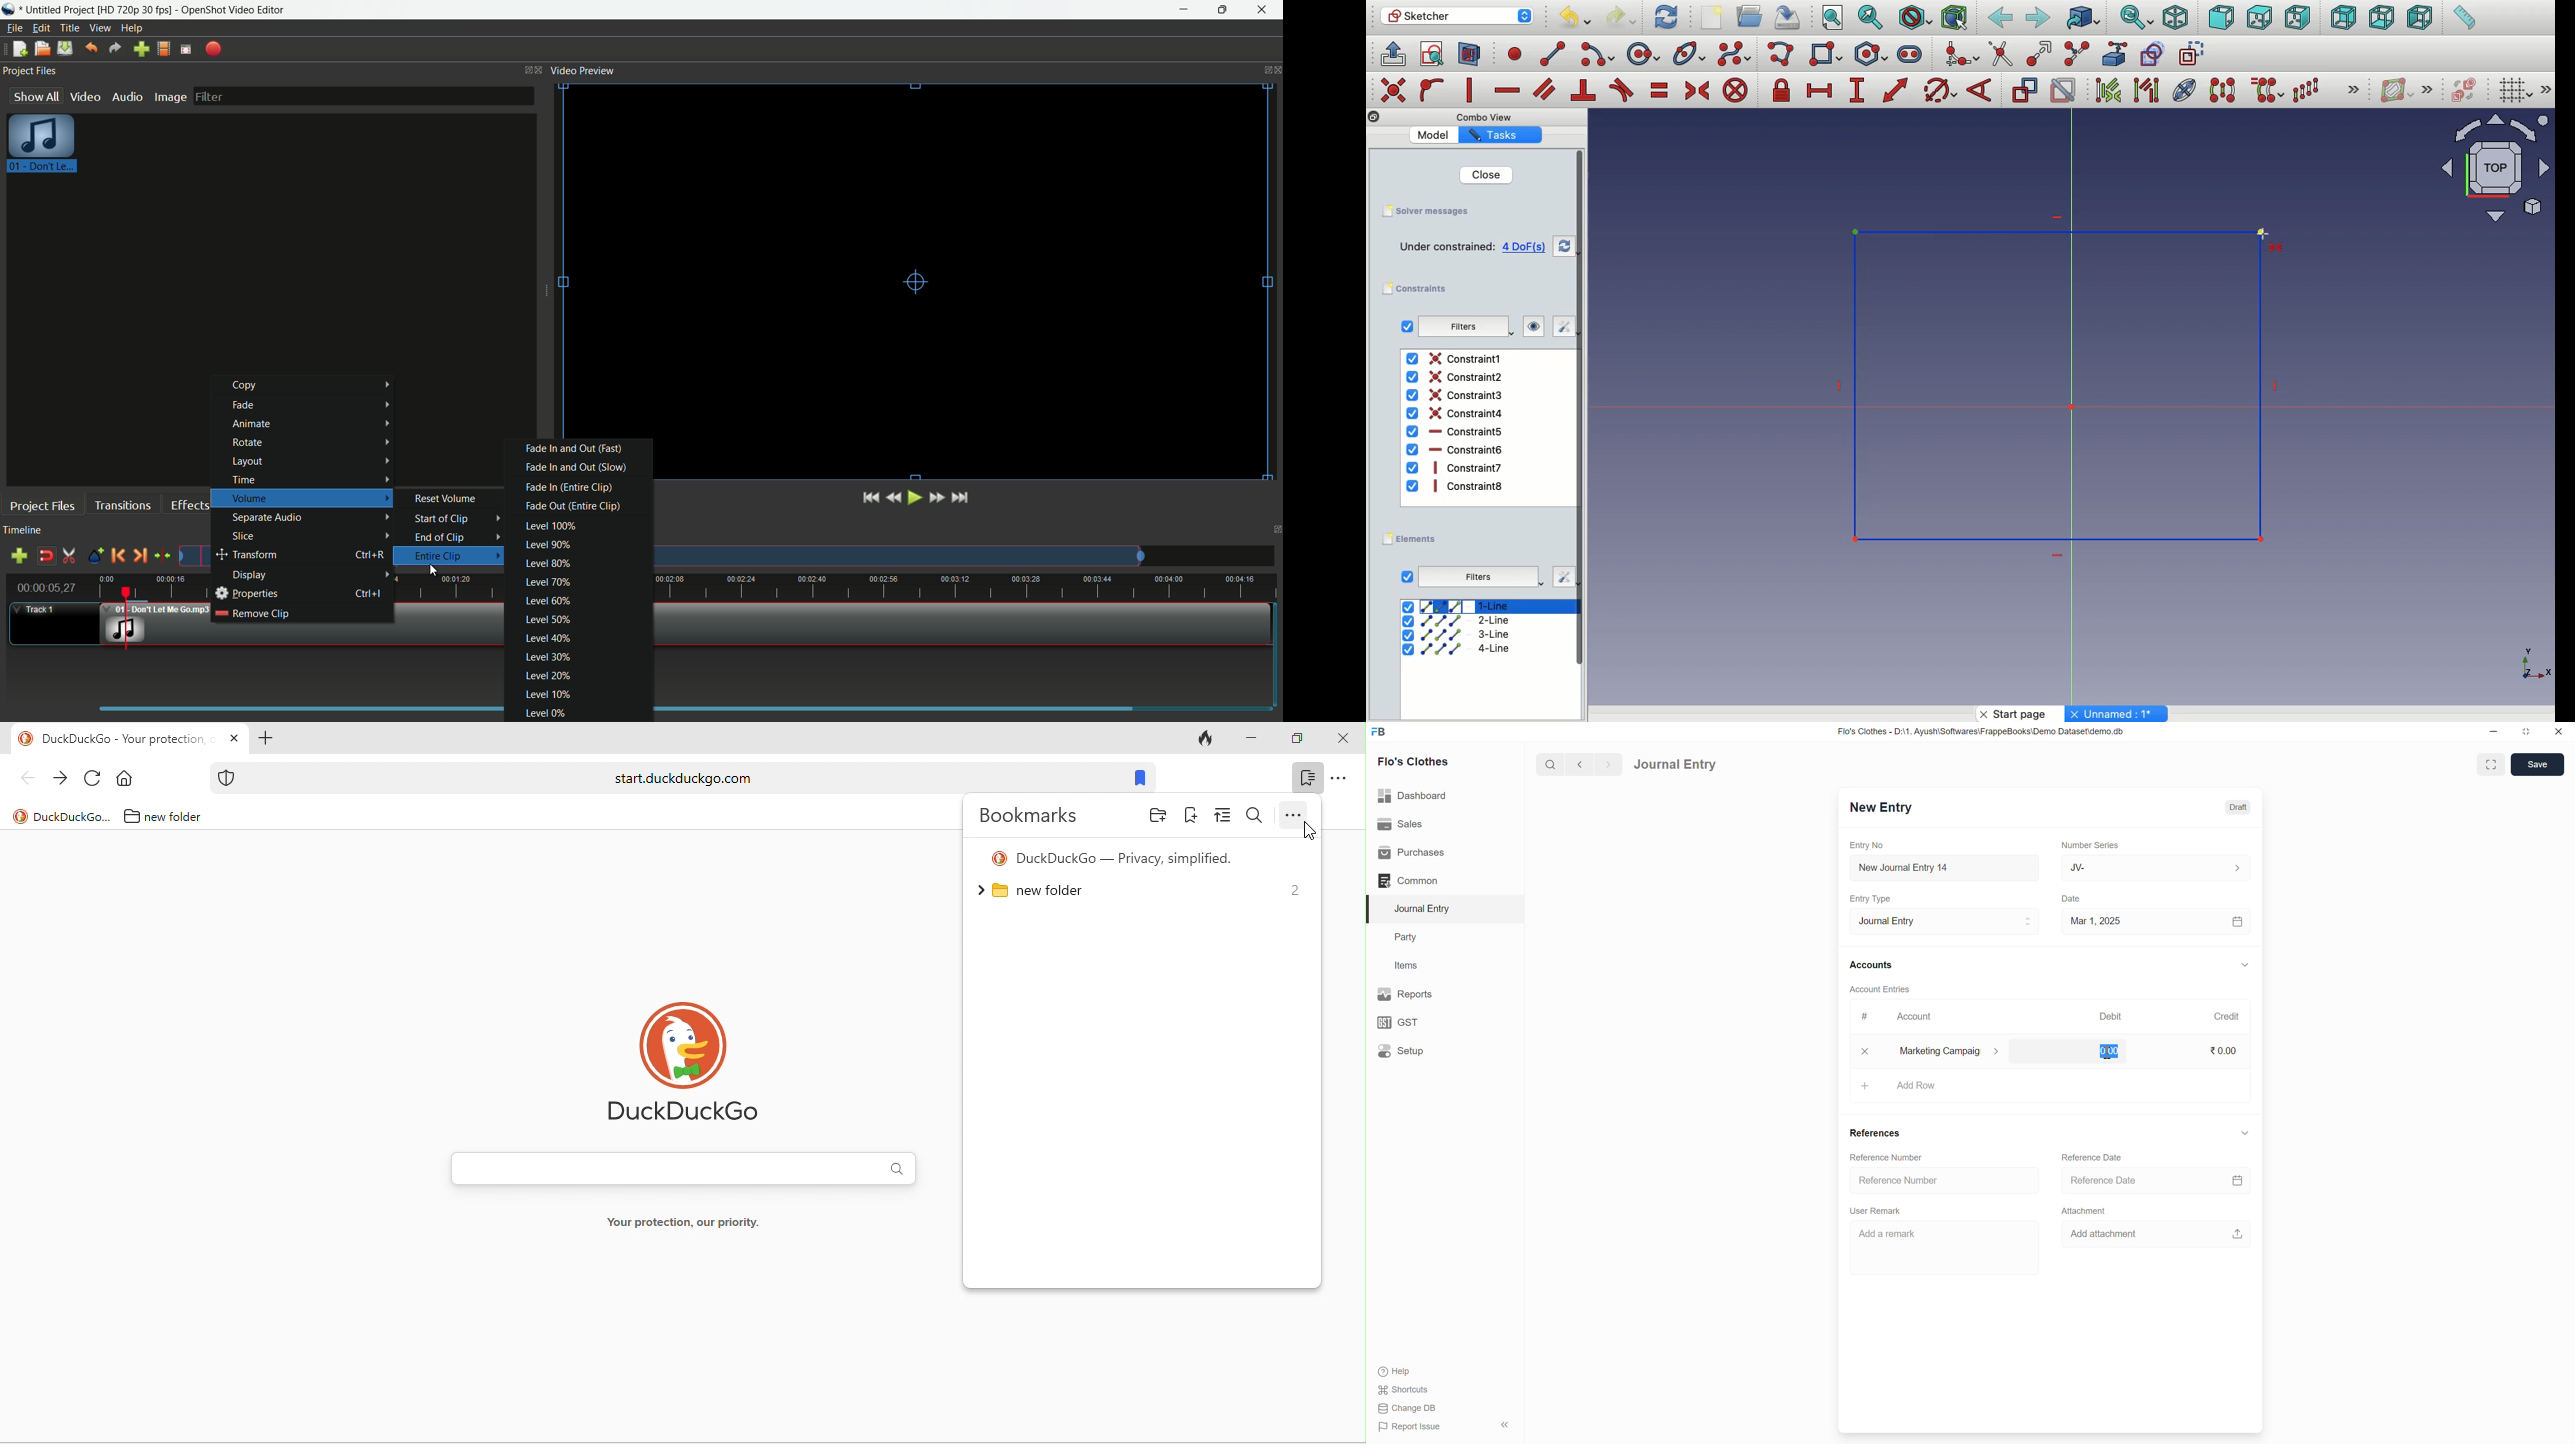 This screenshot has height=1456, width=2576. I want to click on Fit all, so click(1831, 19).